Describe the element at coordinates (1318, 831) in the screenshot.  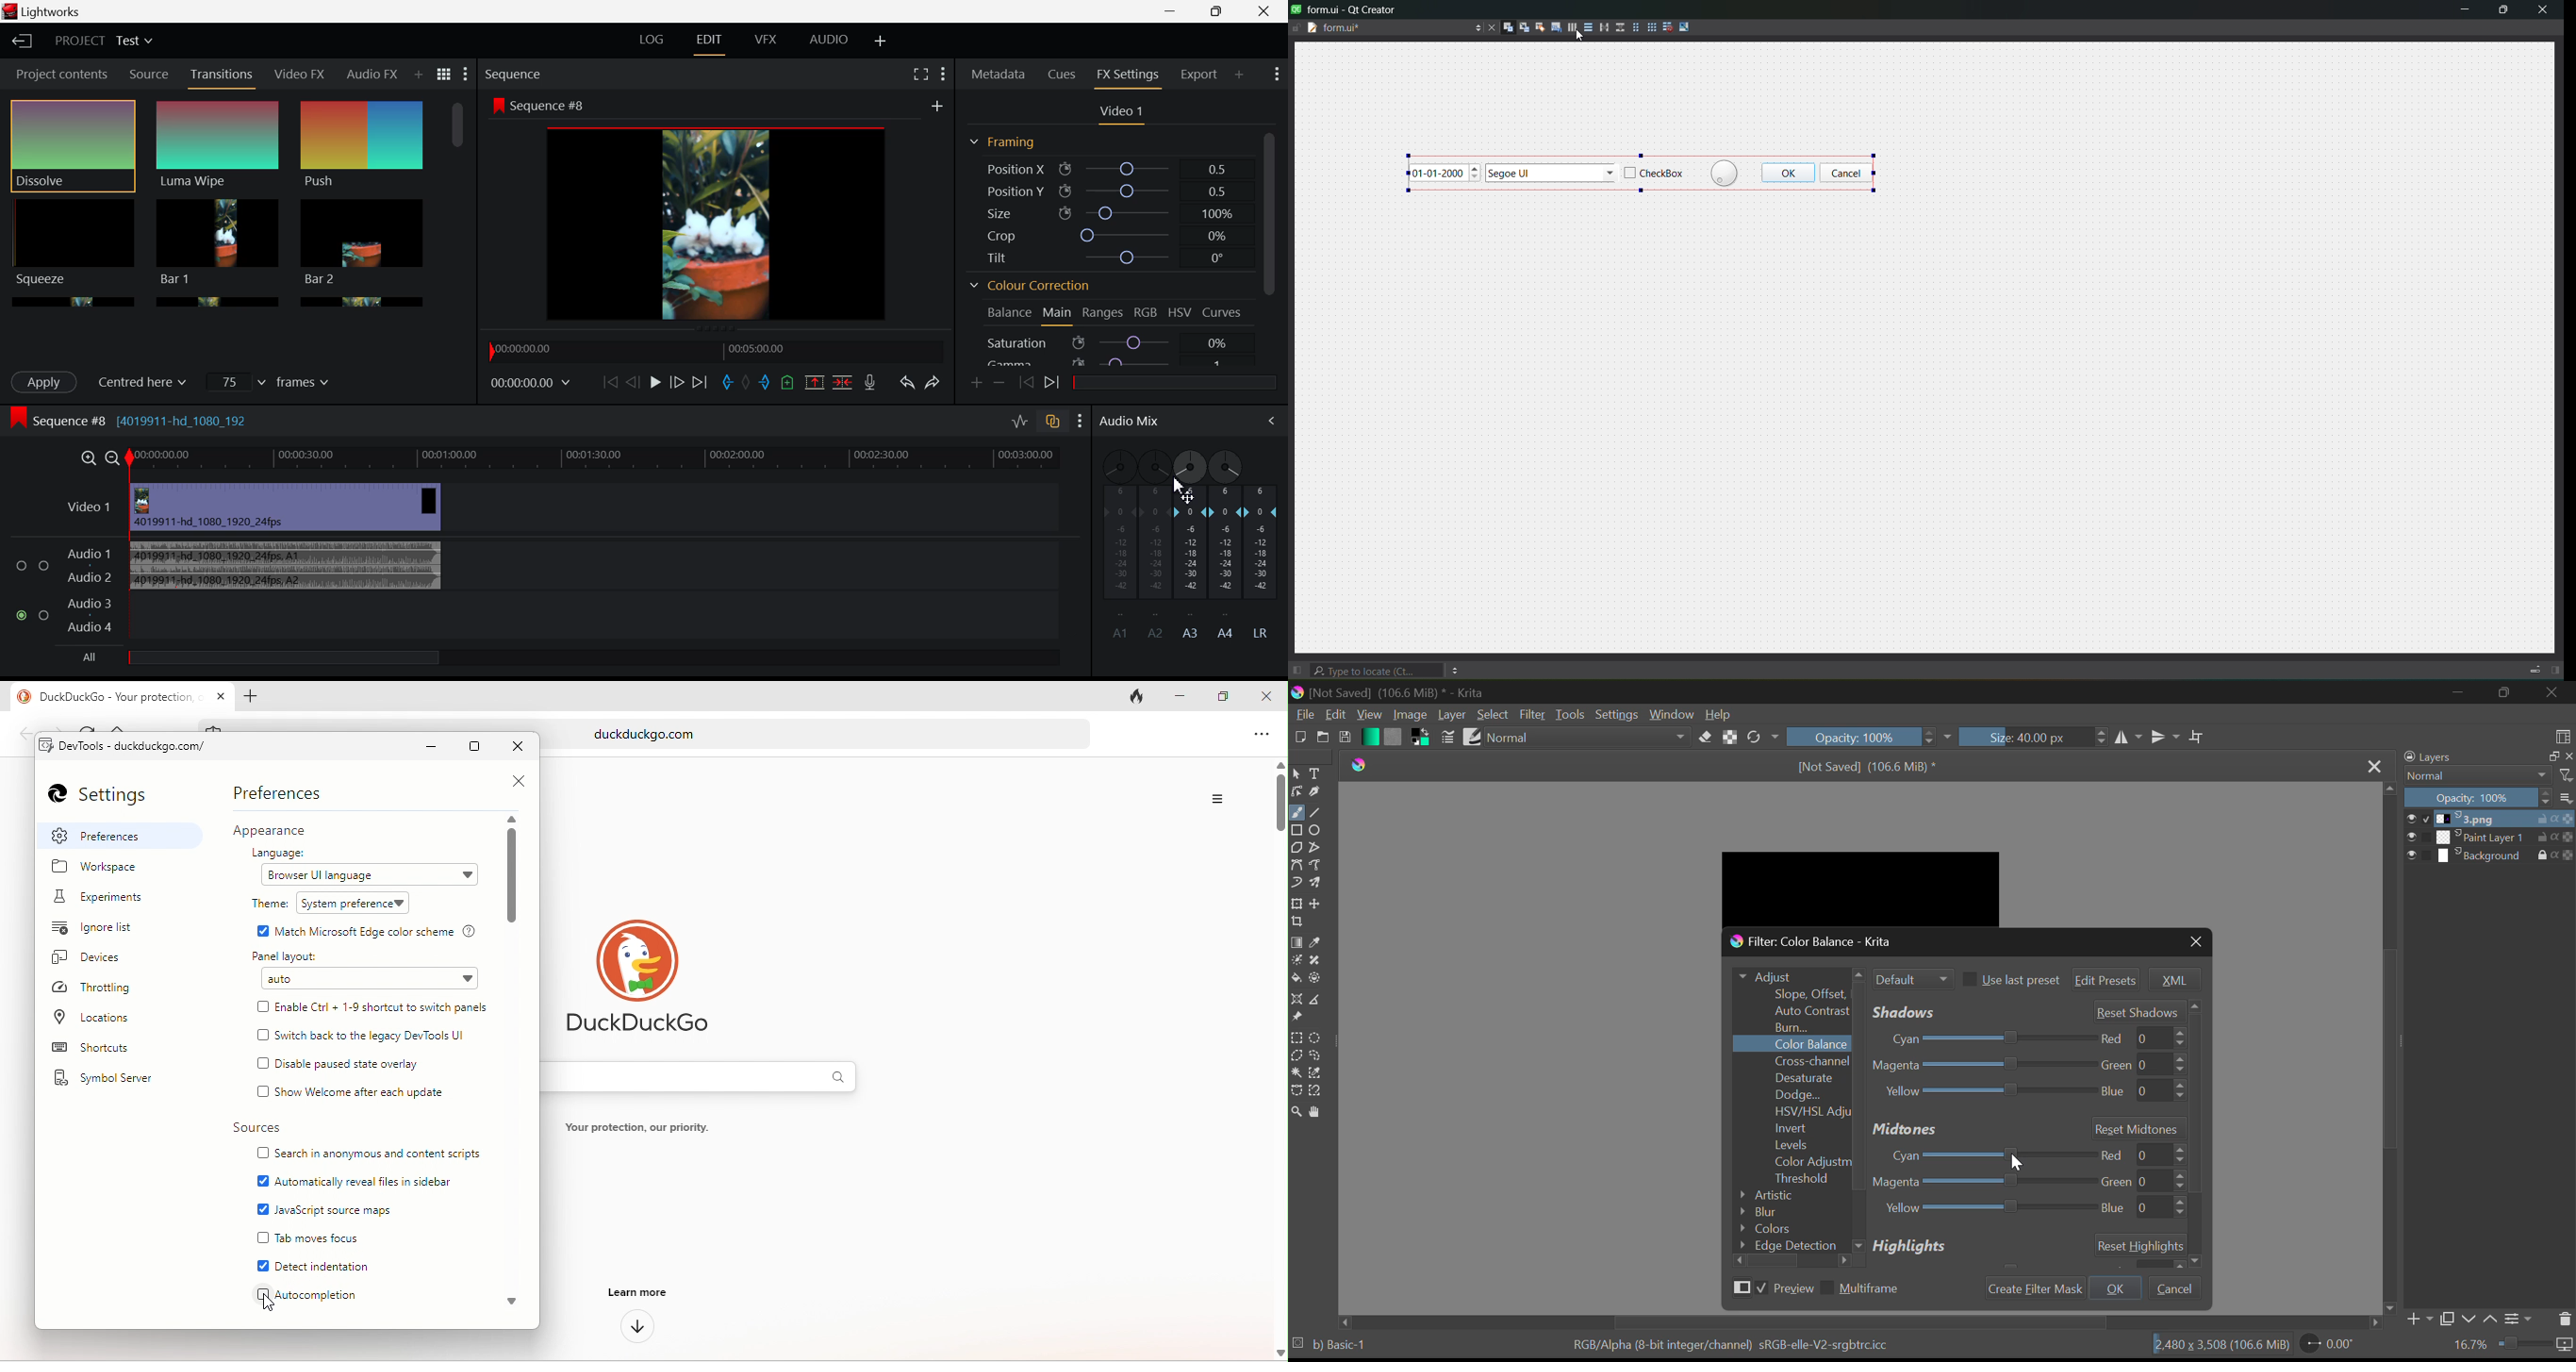
I see `Ellipses` at that location.